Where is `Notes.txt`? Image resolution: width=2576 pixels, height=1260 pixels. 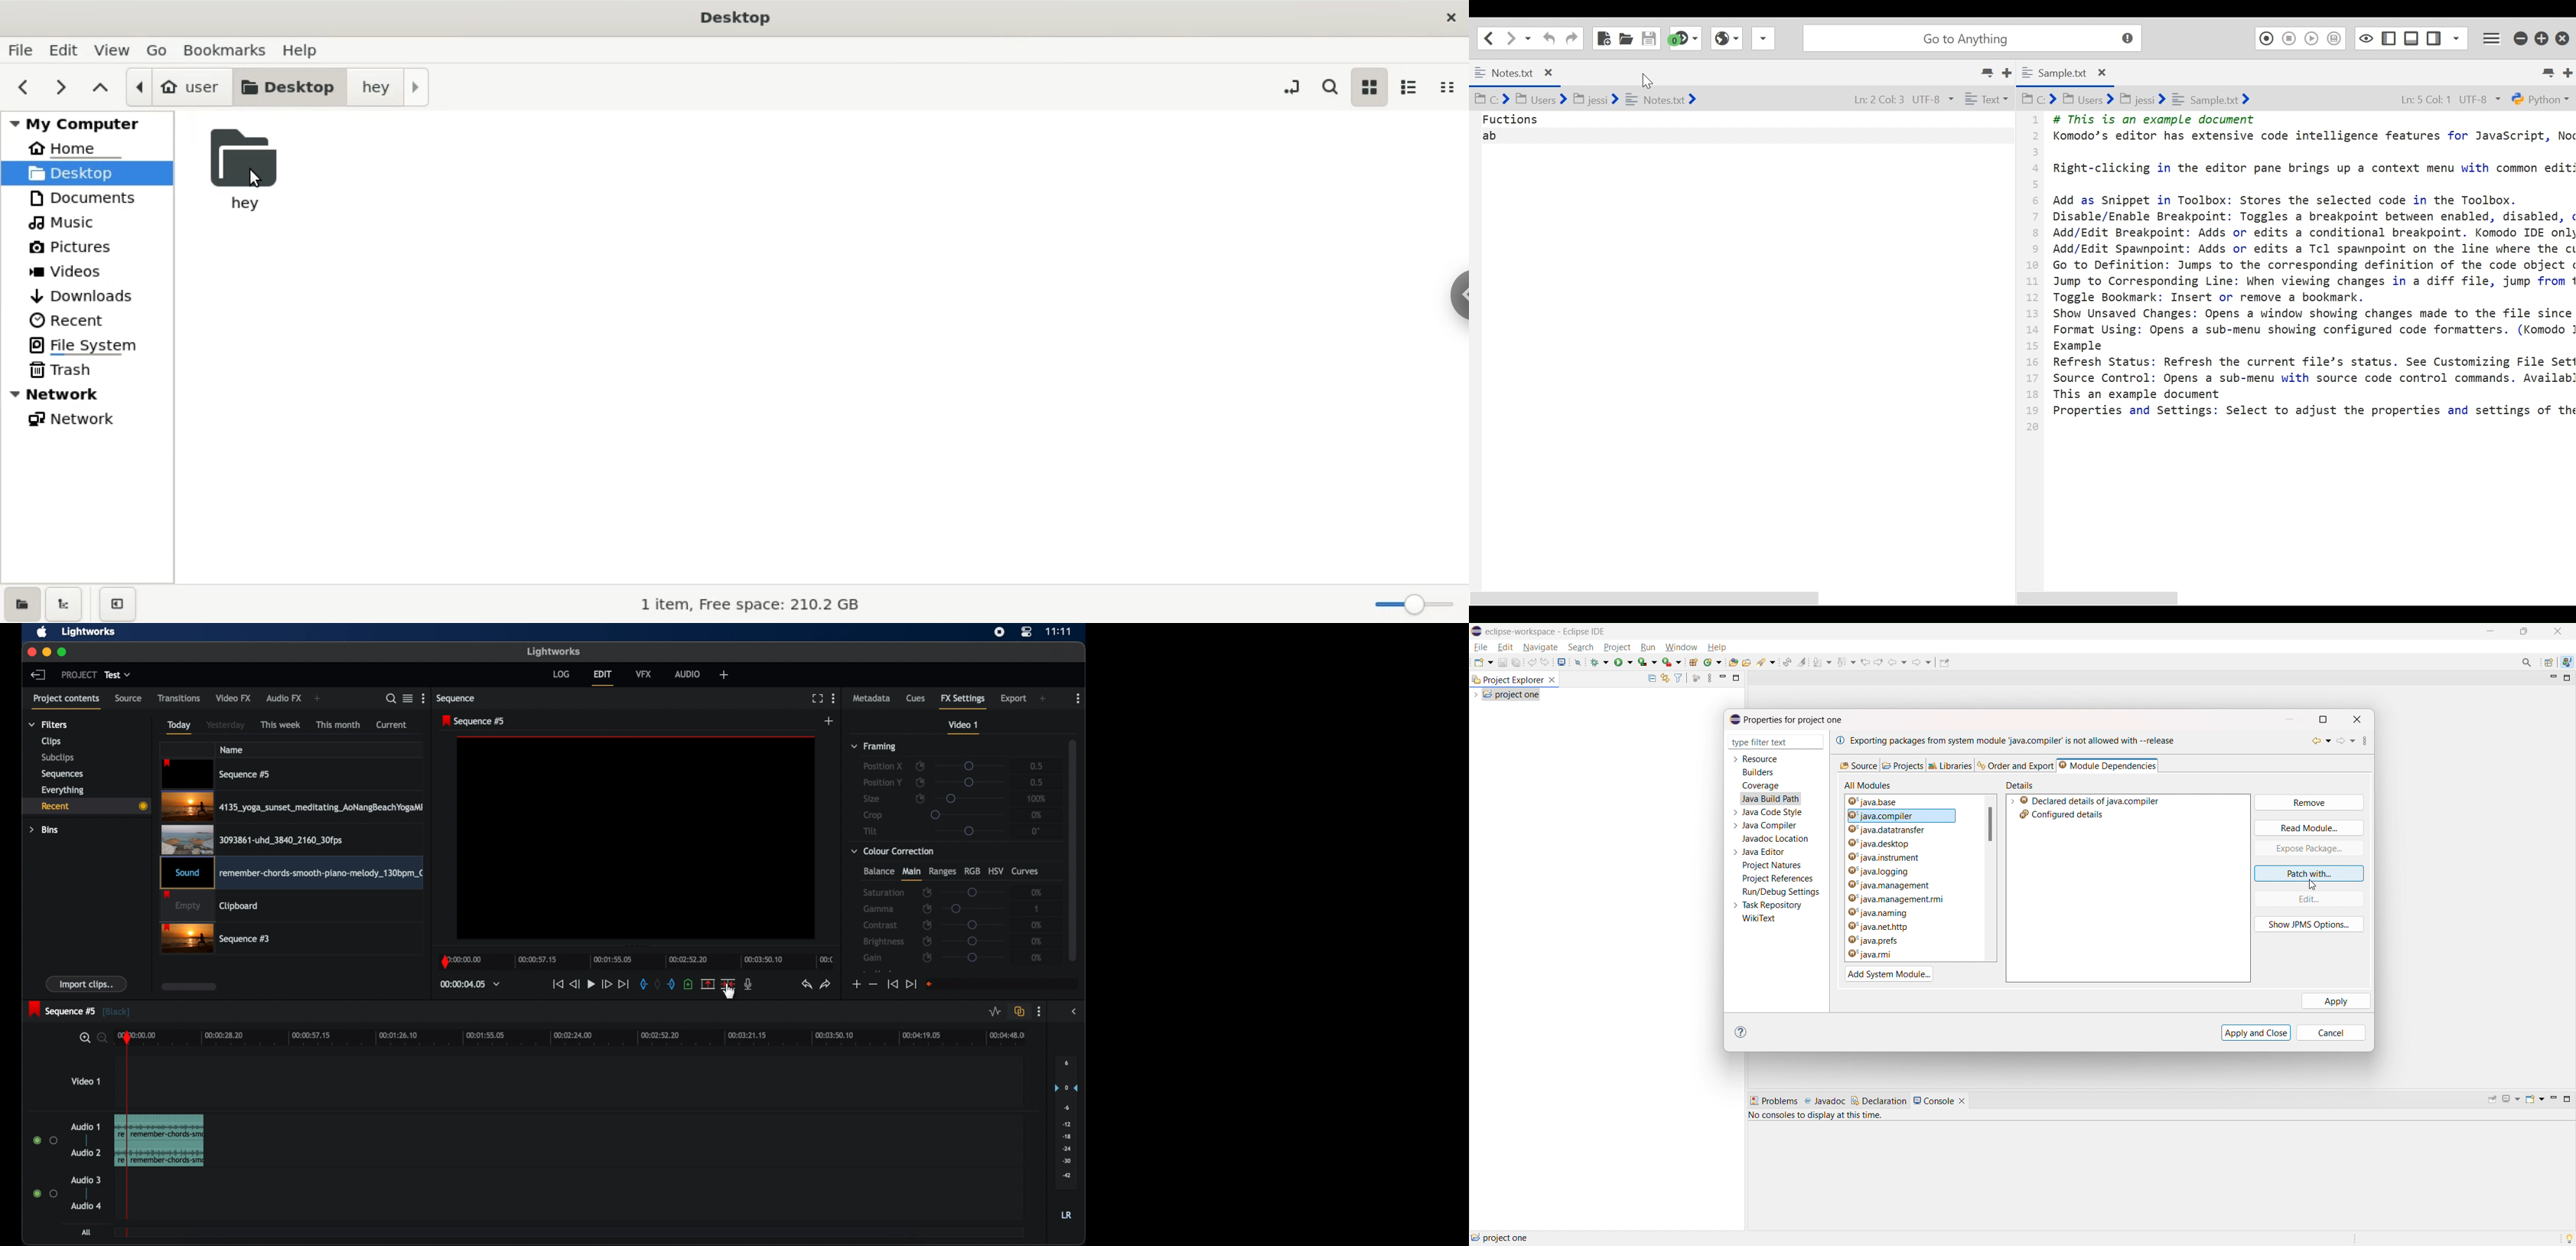
Notes.txt is located at coordinates (1514, 73).